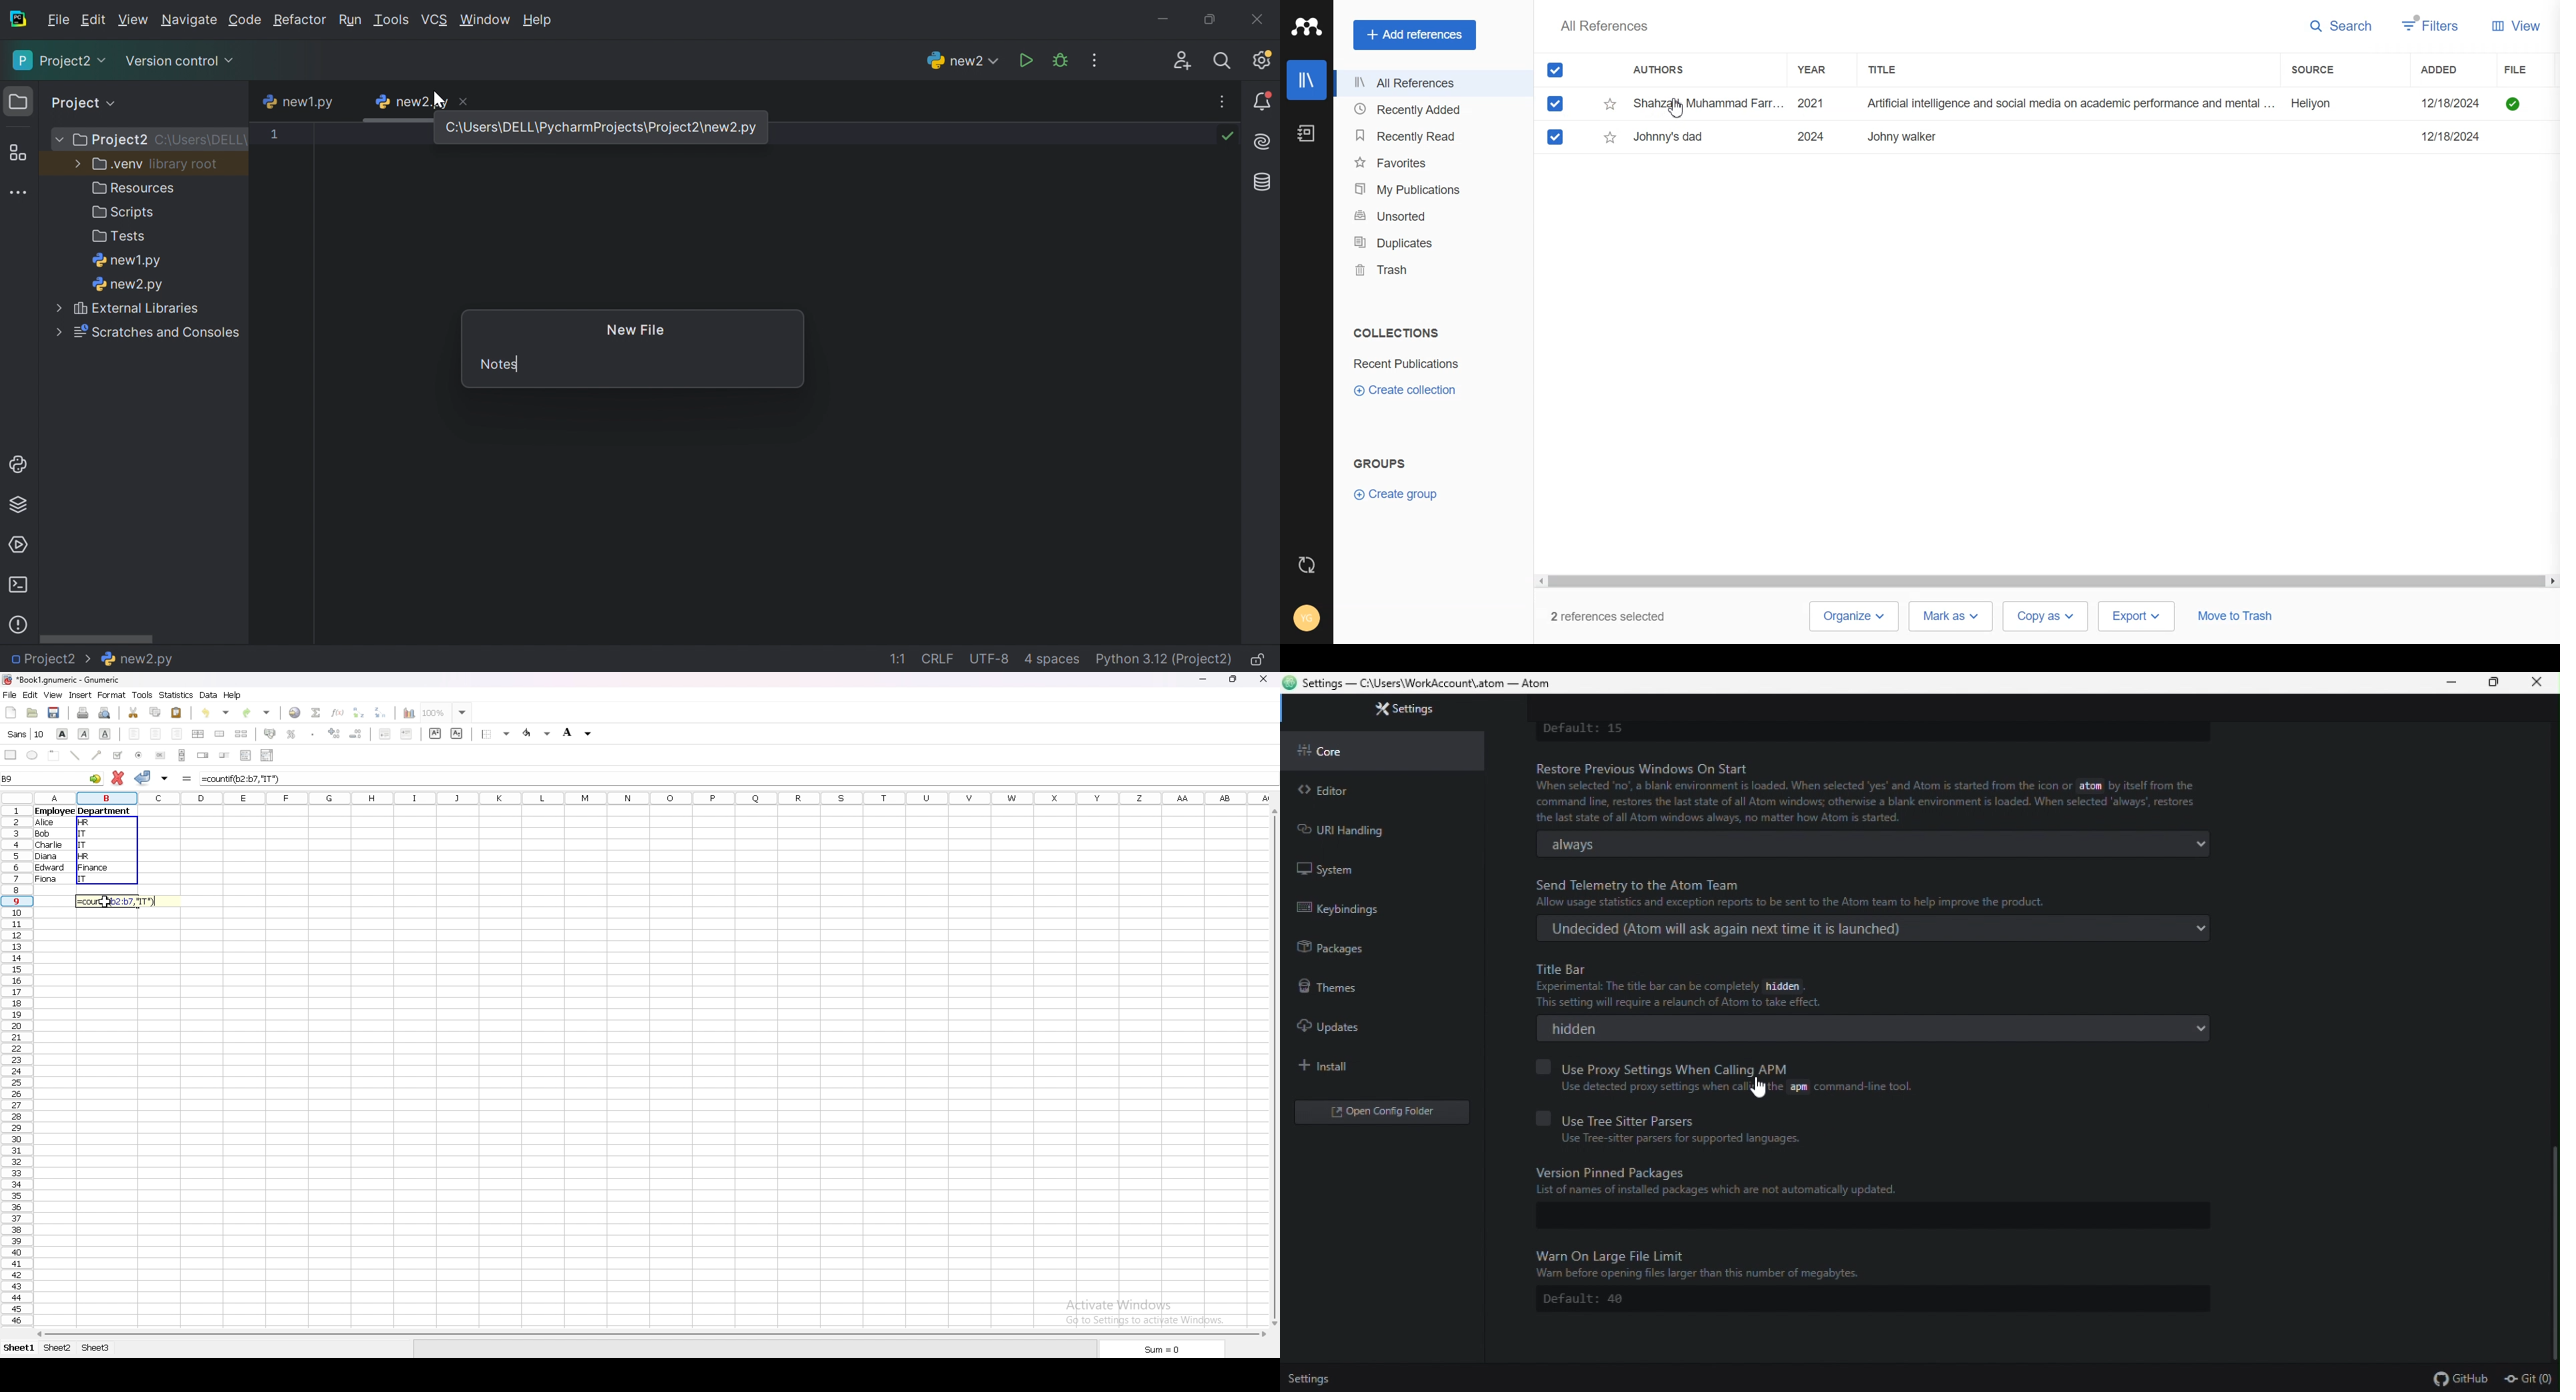 The image size is (2576, 1400). Describe the element at coordinates (1307, 133) in the screenshot. I see `Notebook` at that location.